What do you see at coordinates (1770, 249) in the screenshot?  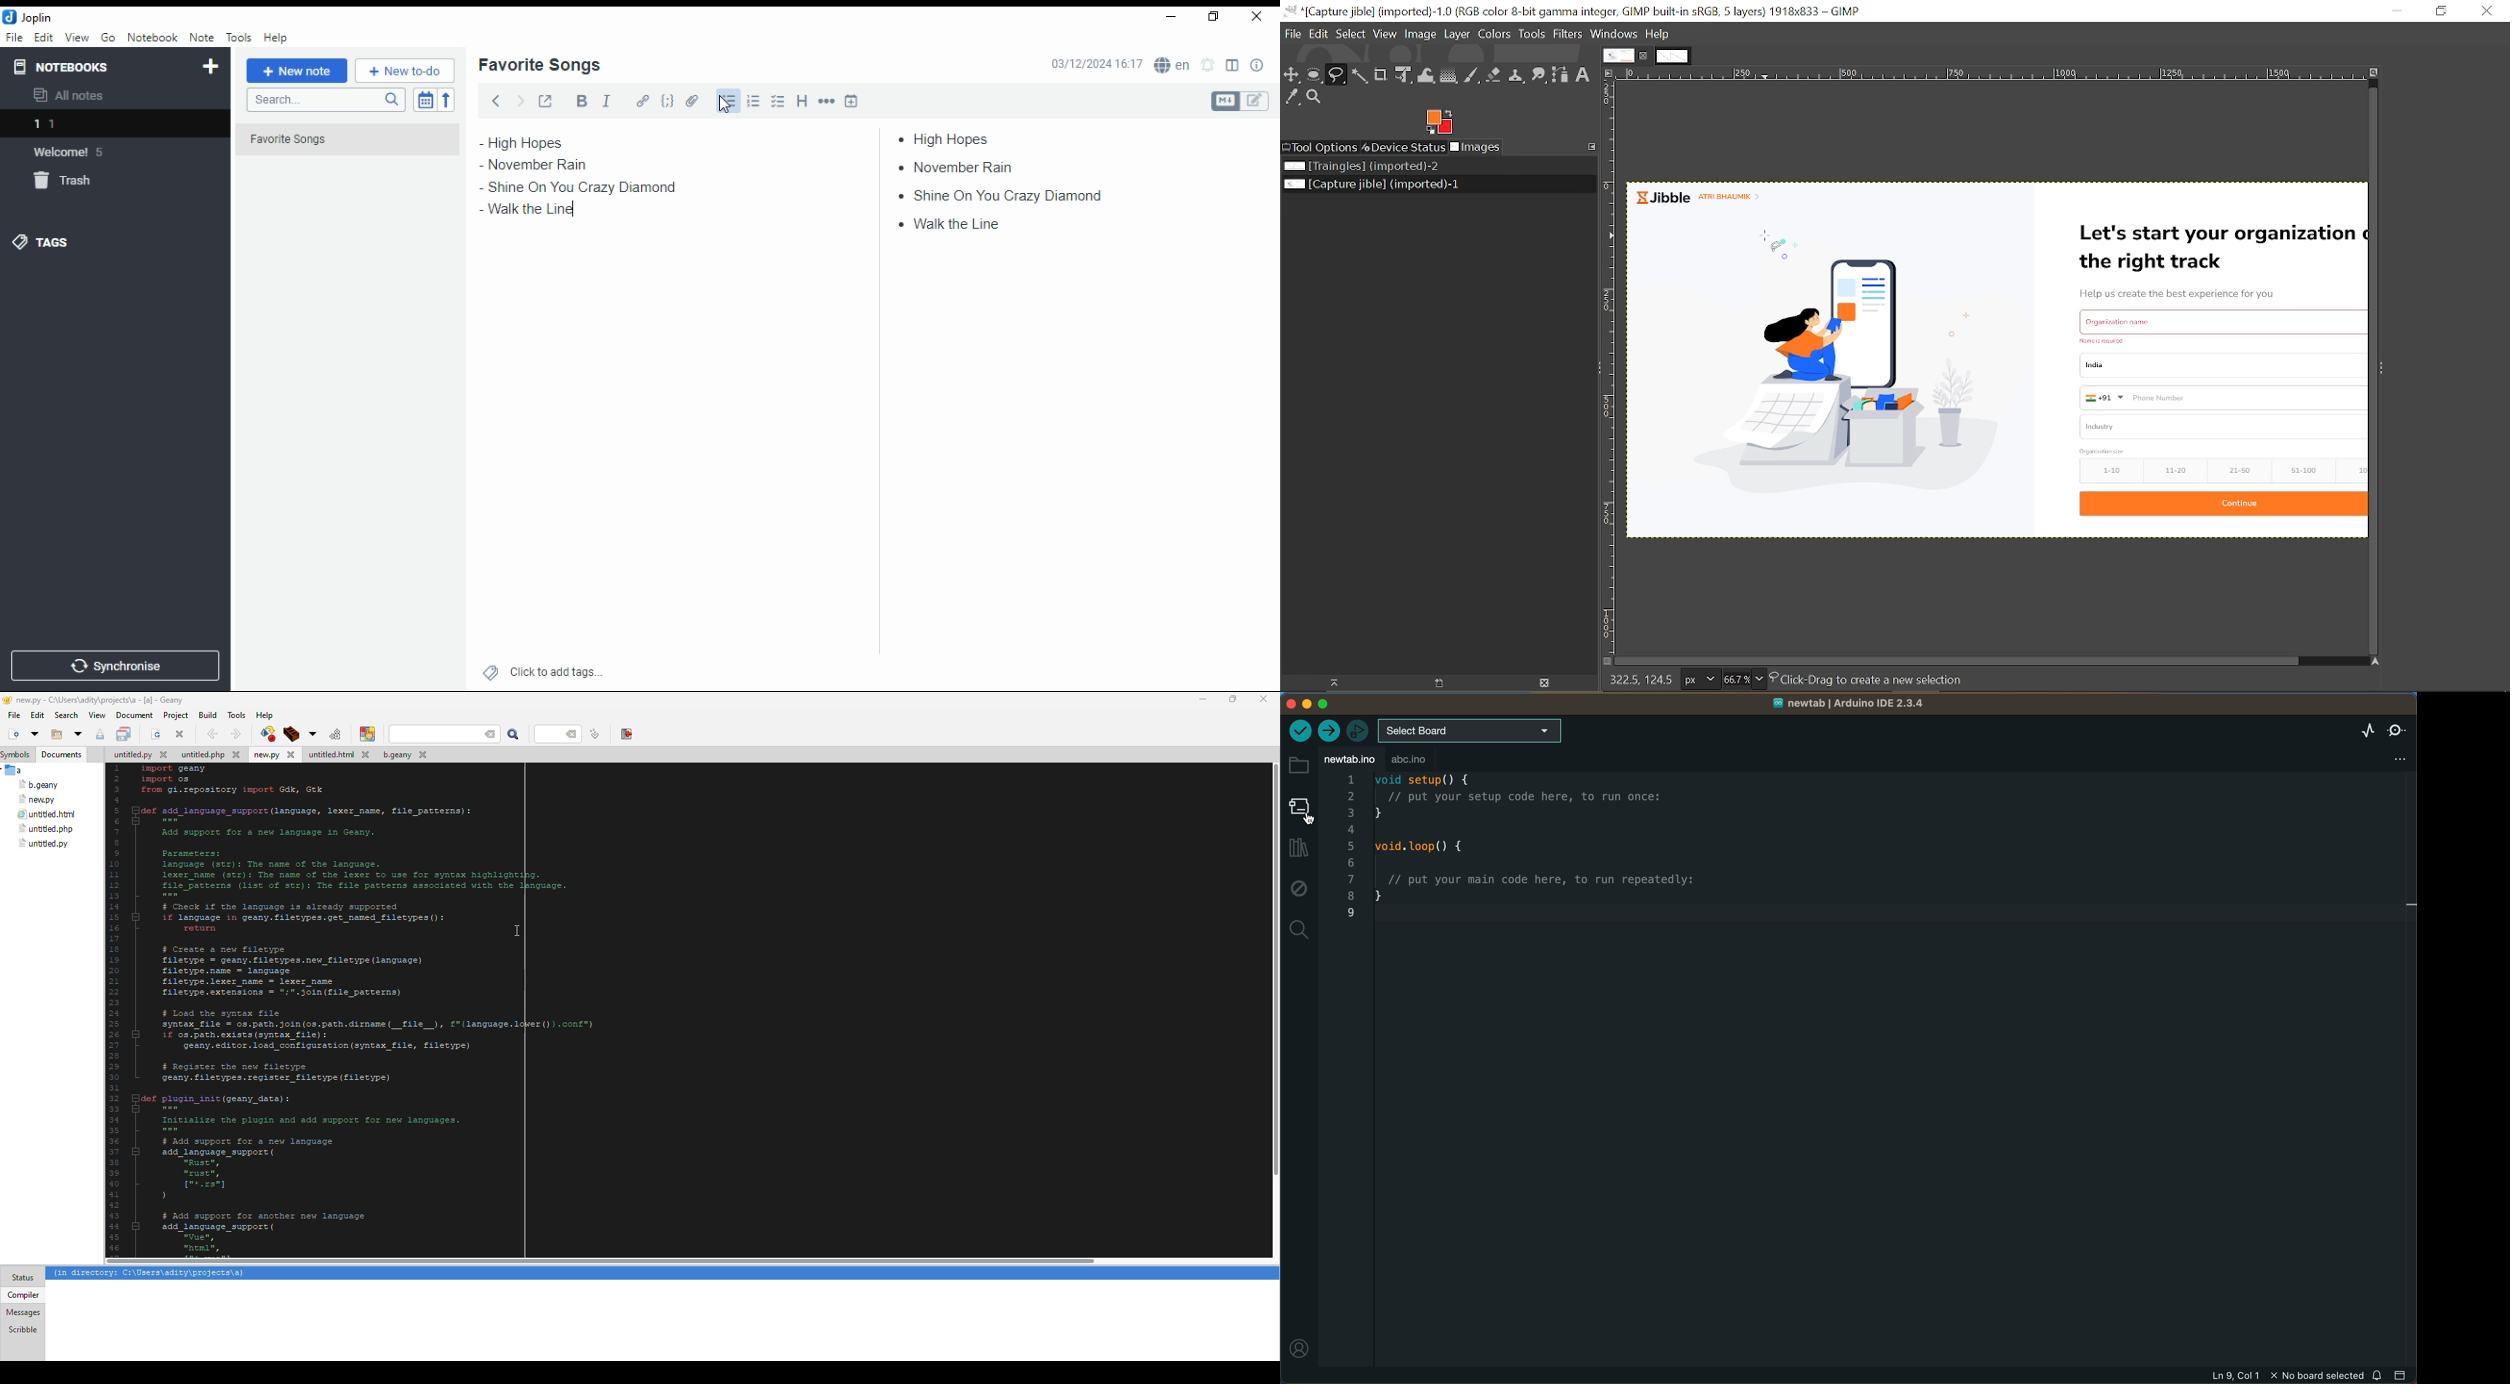 I see `Cursor` at bounding box center [1770, 249].